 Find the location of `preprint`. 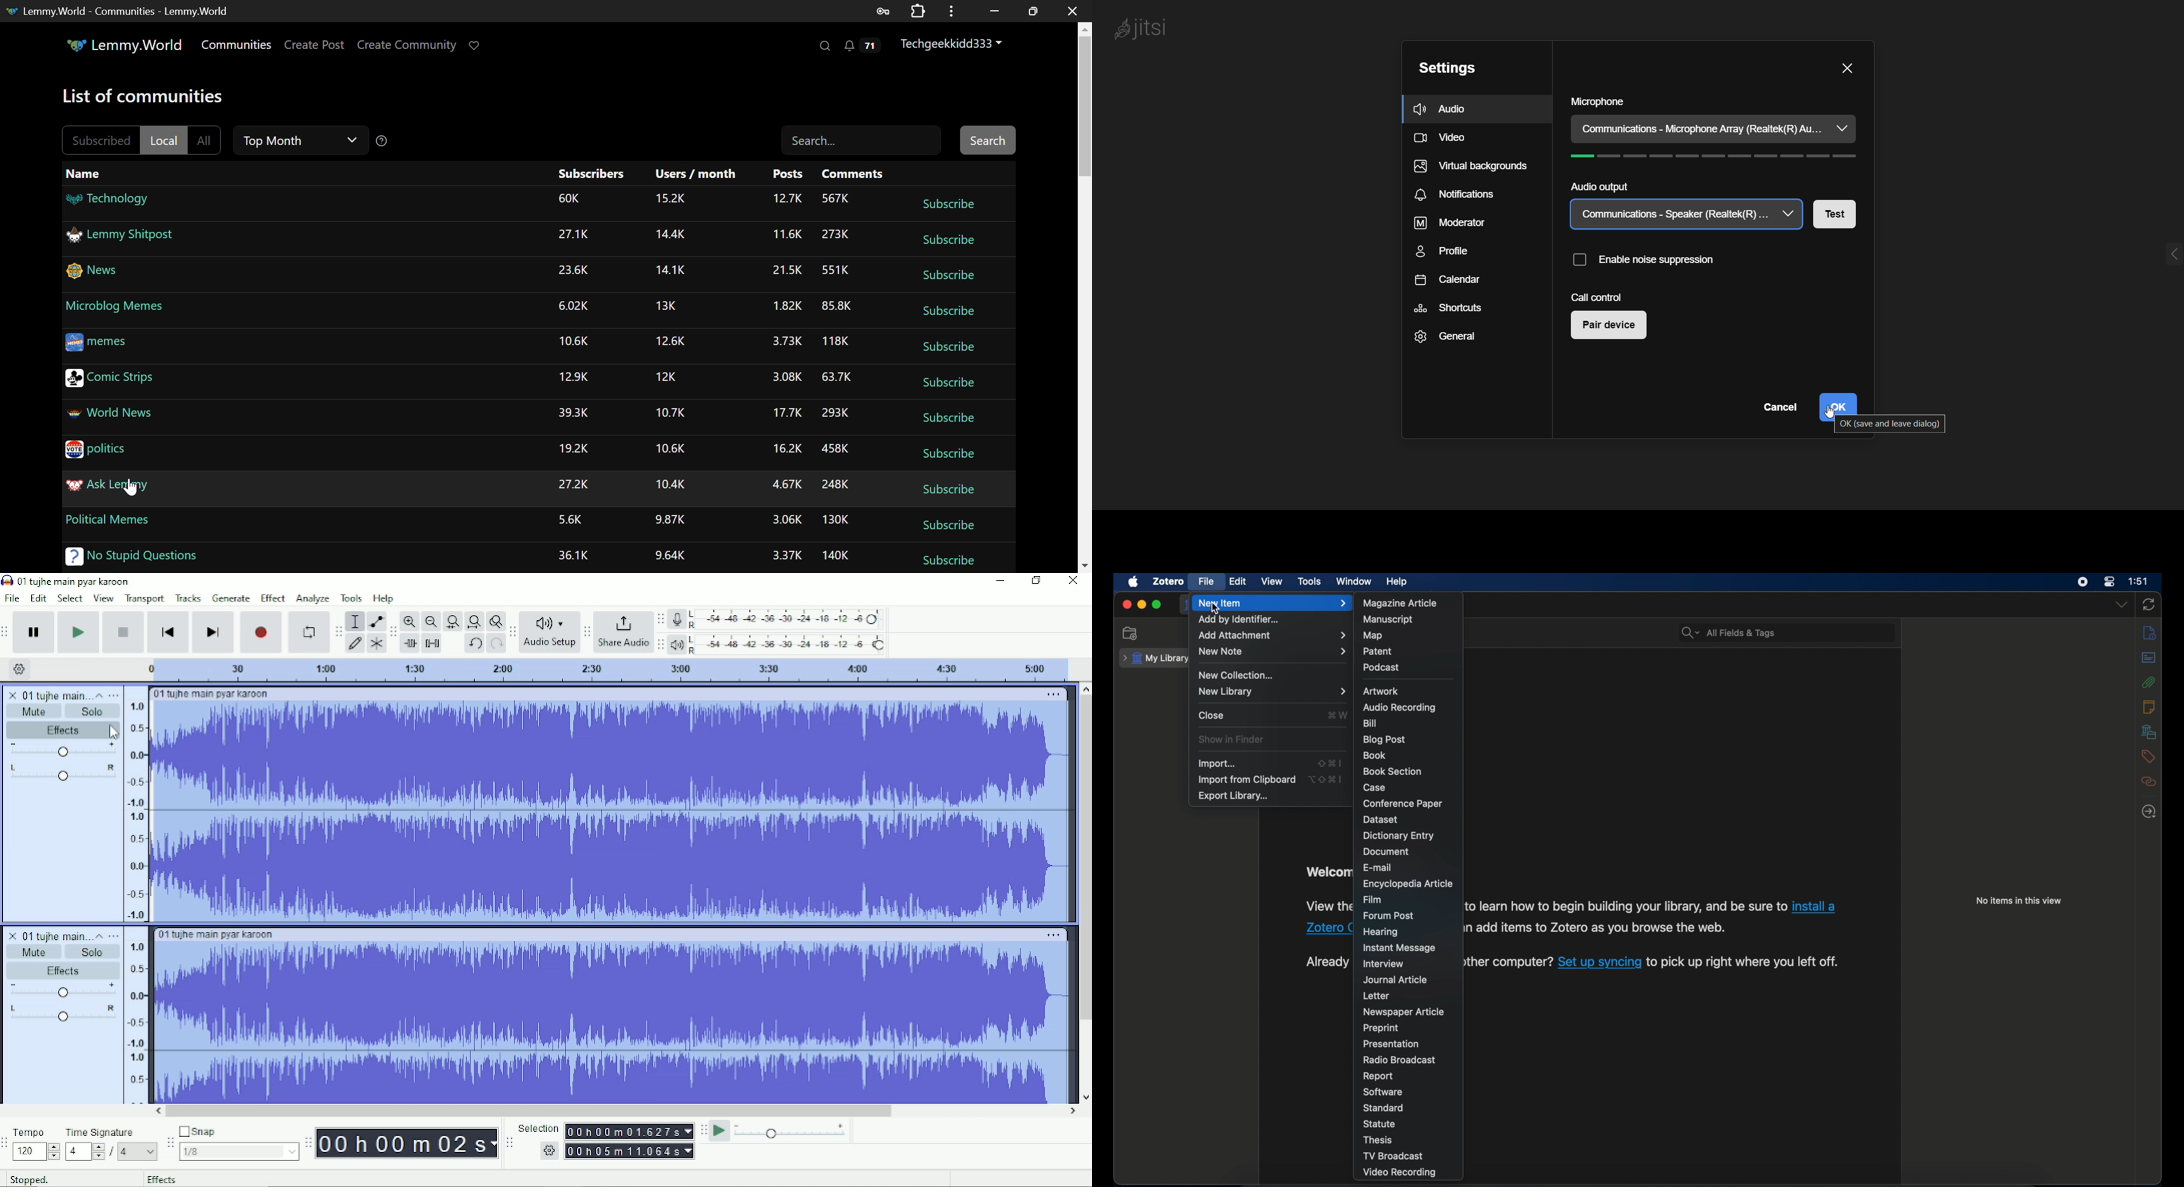

preprint is located at coordinates (1382, 1028).